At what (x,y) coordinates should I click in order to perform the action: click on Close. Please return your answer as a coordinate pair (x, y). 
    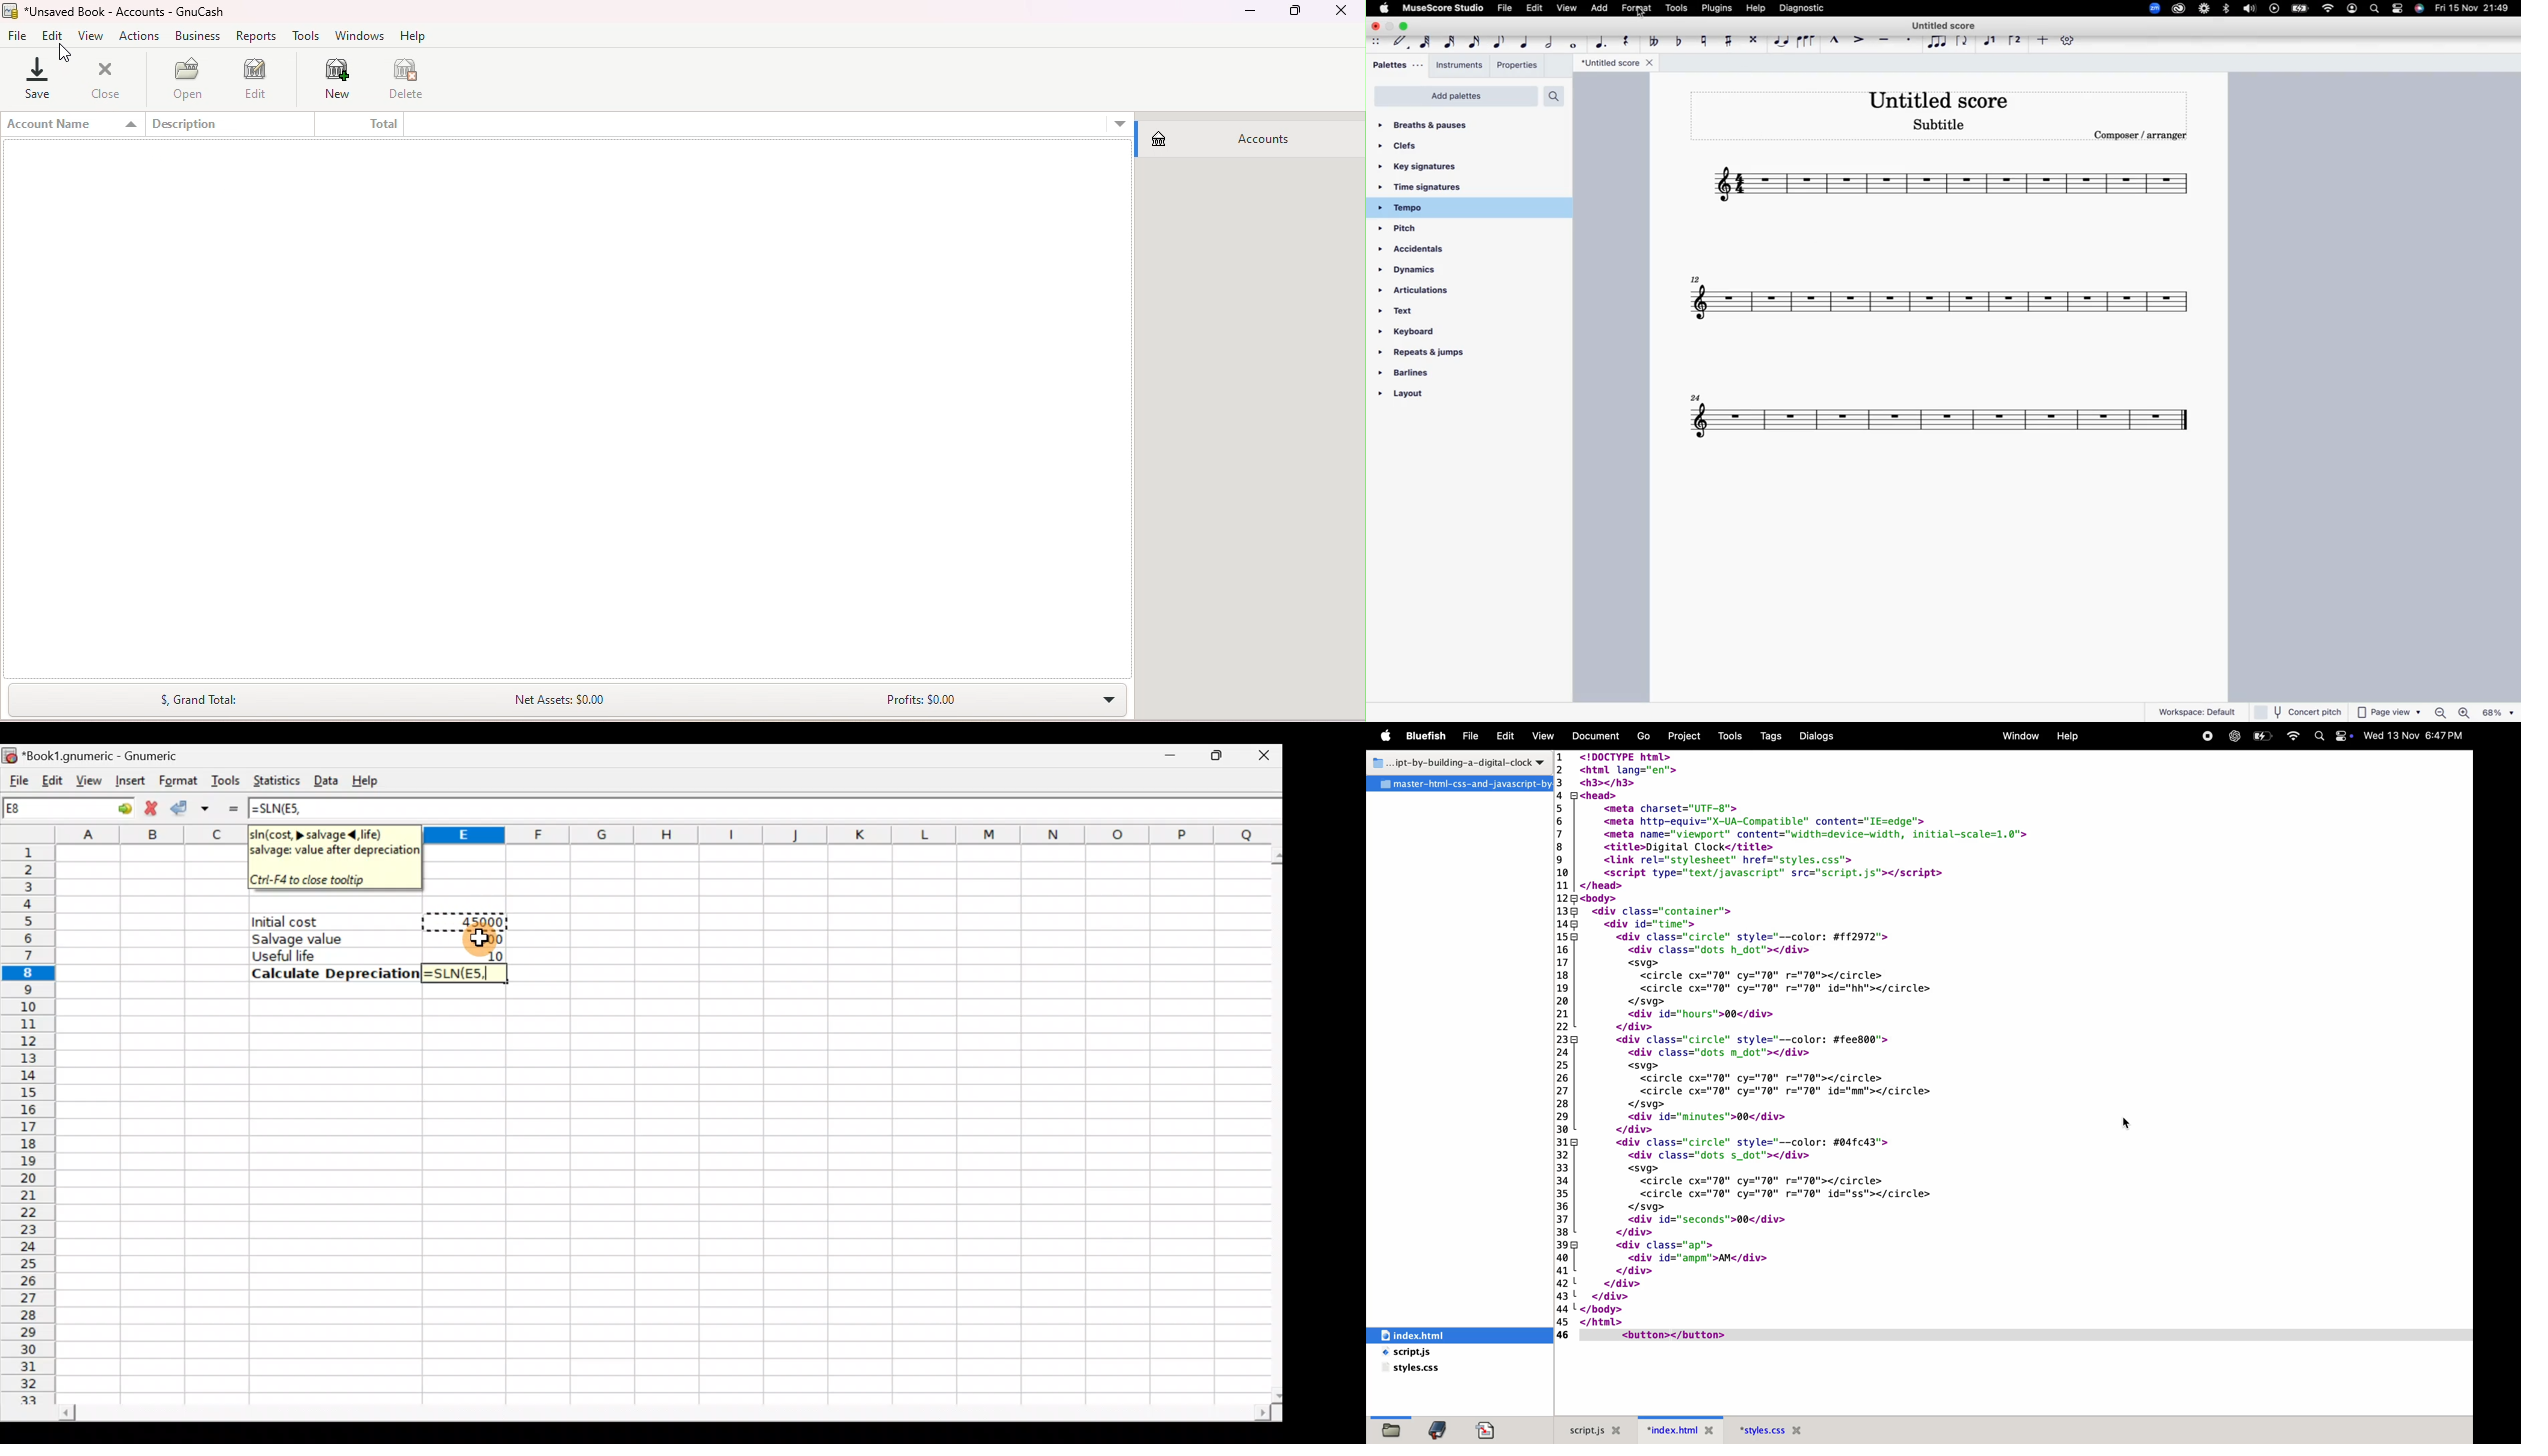
    Looking at the image, I should click on (1341, 13).